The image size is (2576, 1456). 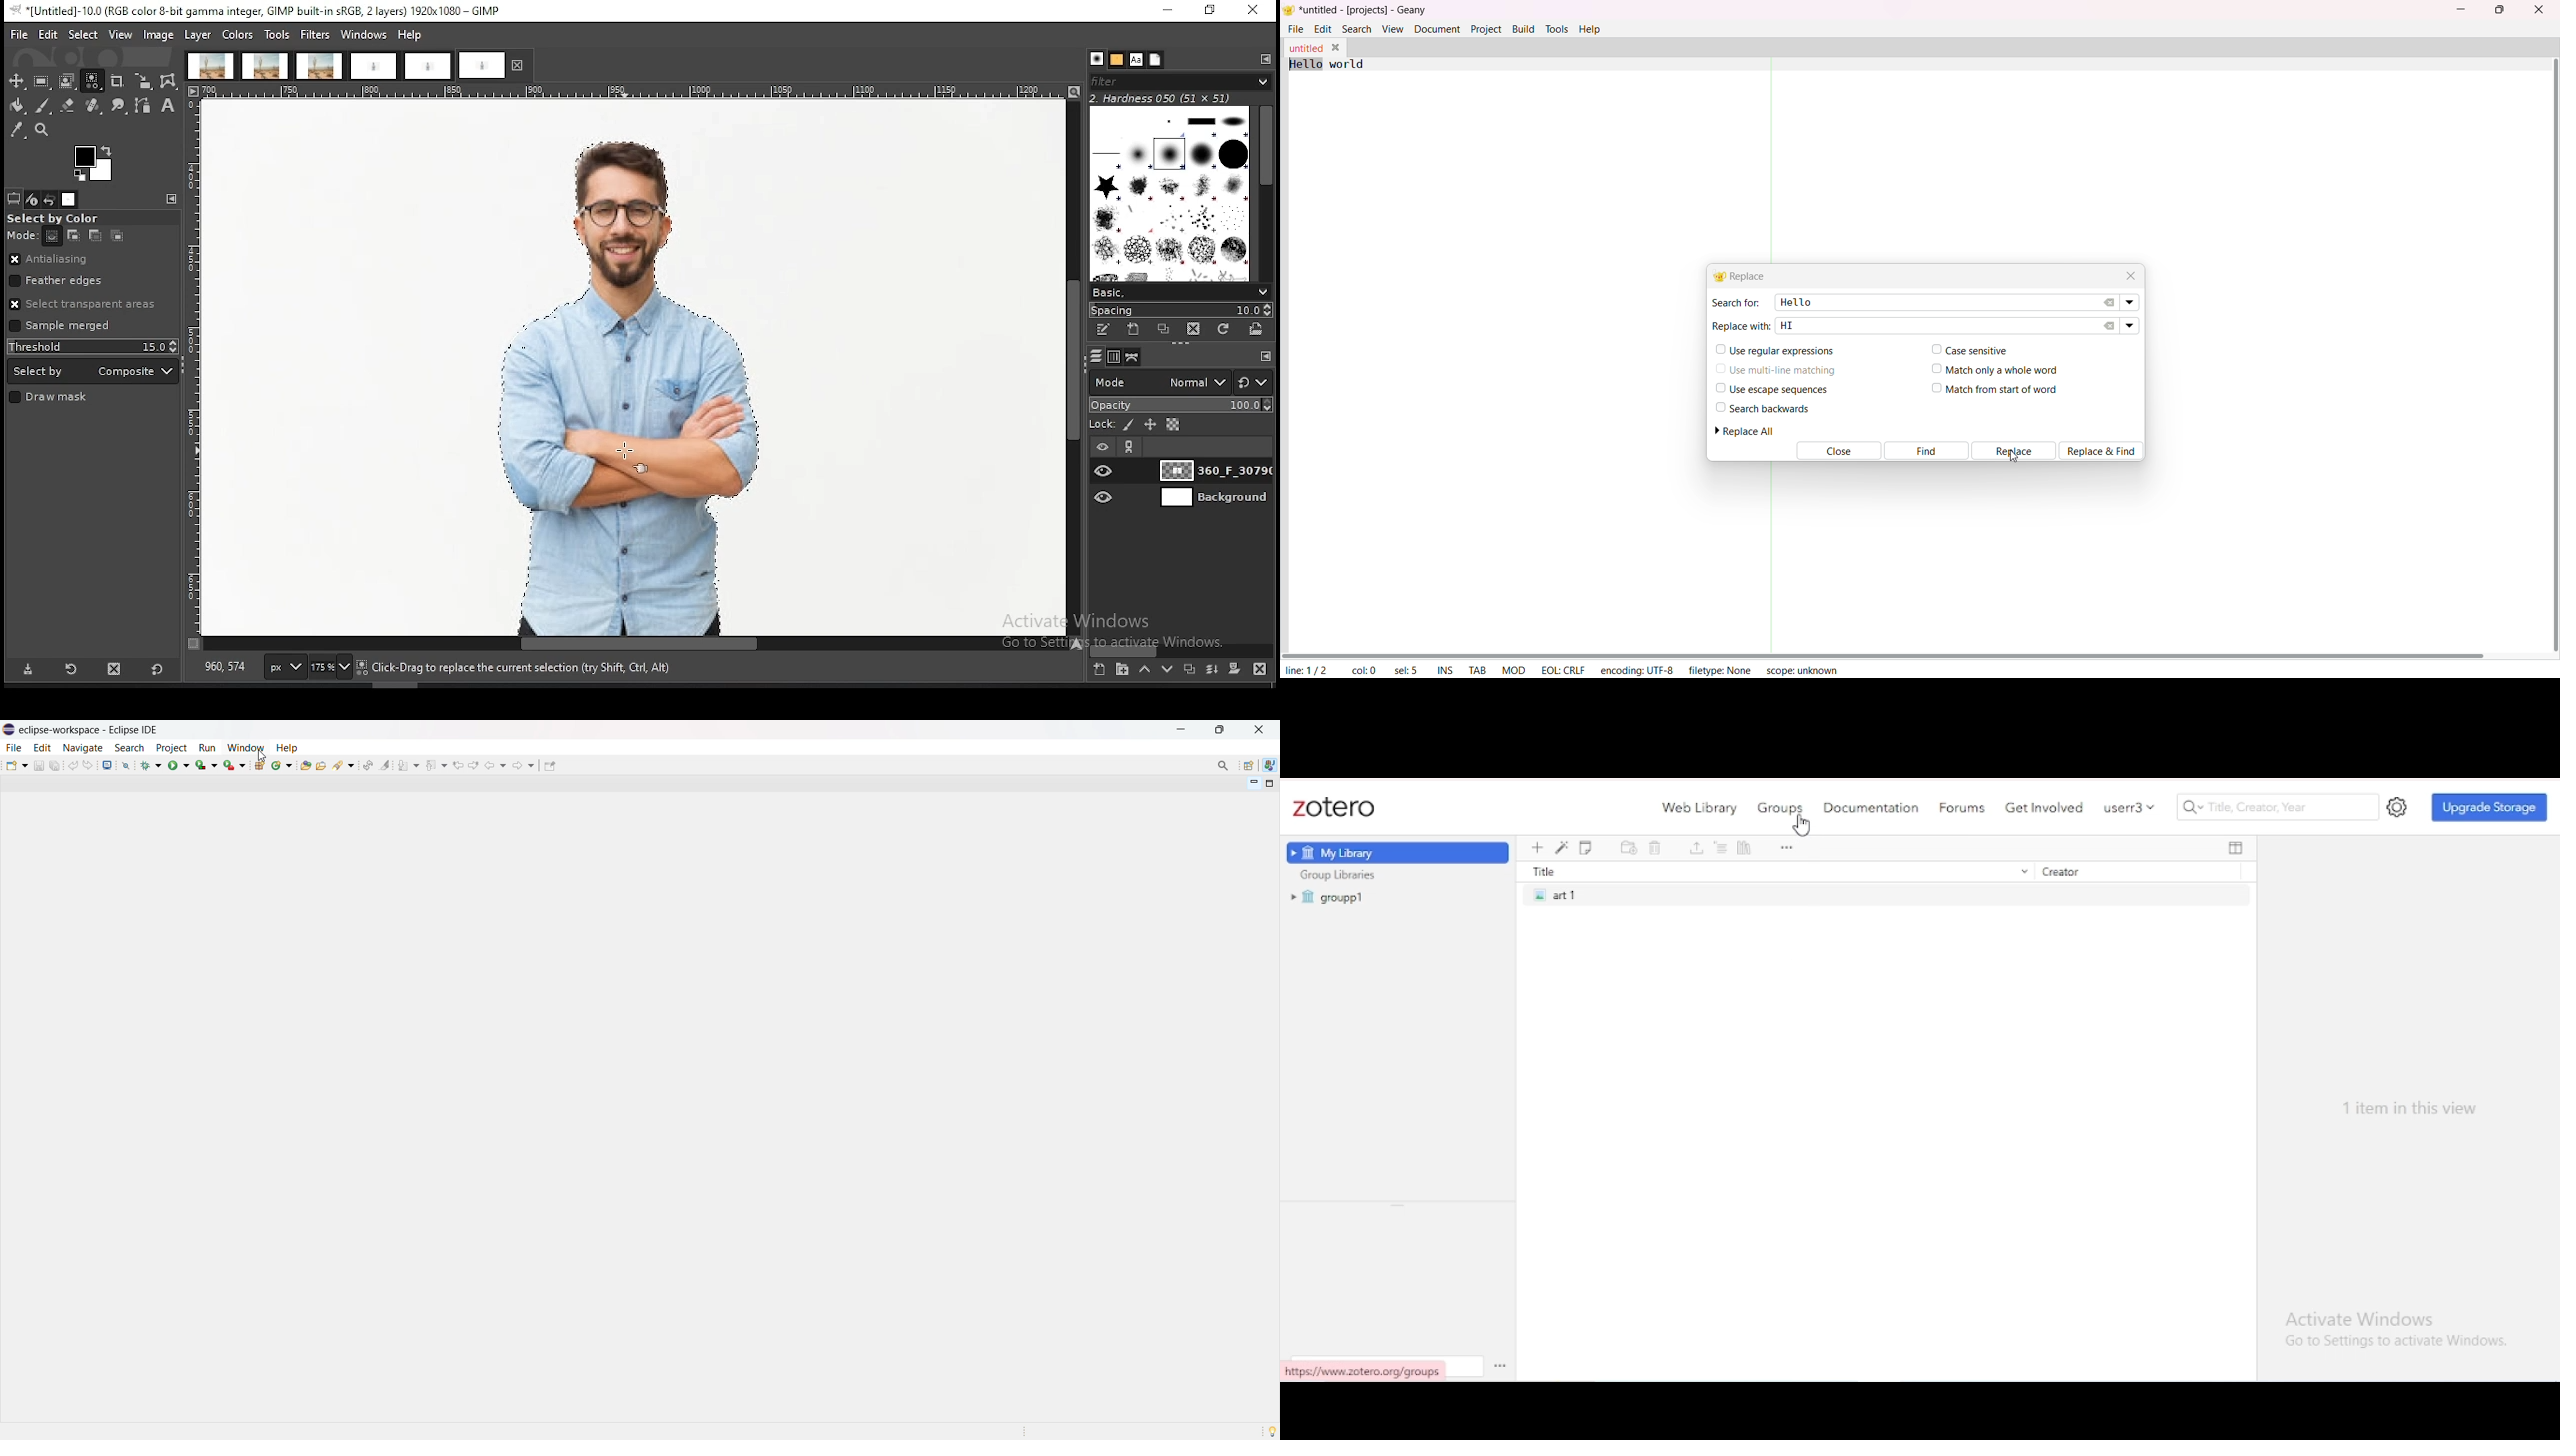 I want to click on reset, so click(x=157, y=667).